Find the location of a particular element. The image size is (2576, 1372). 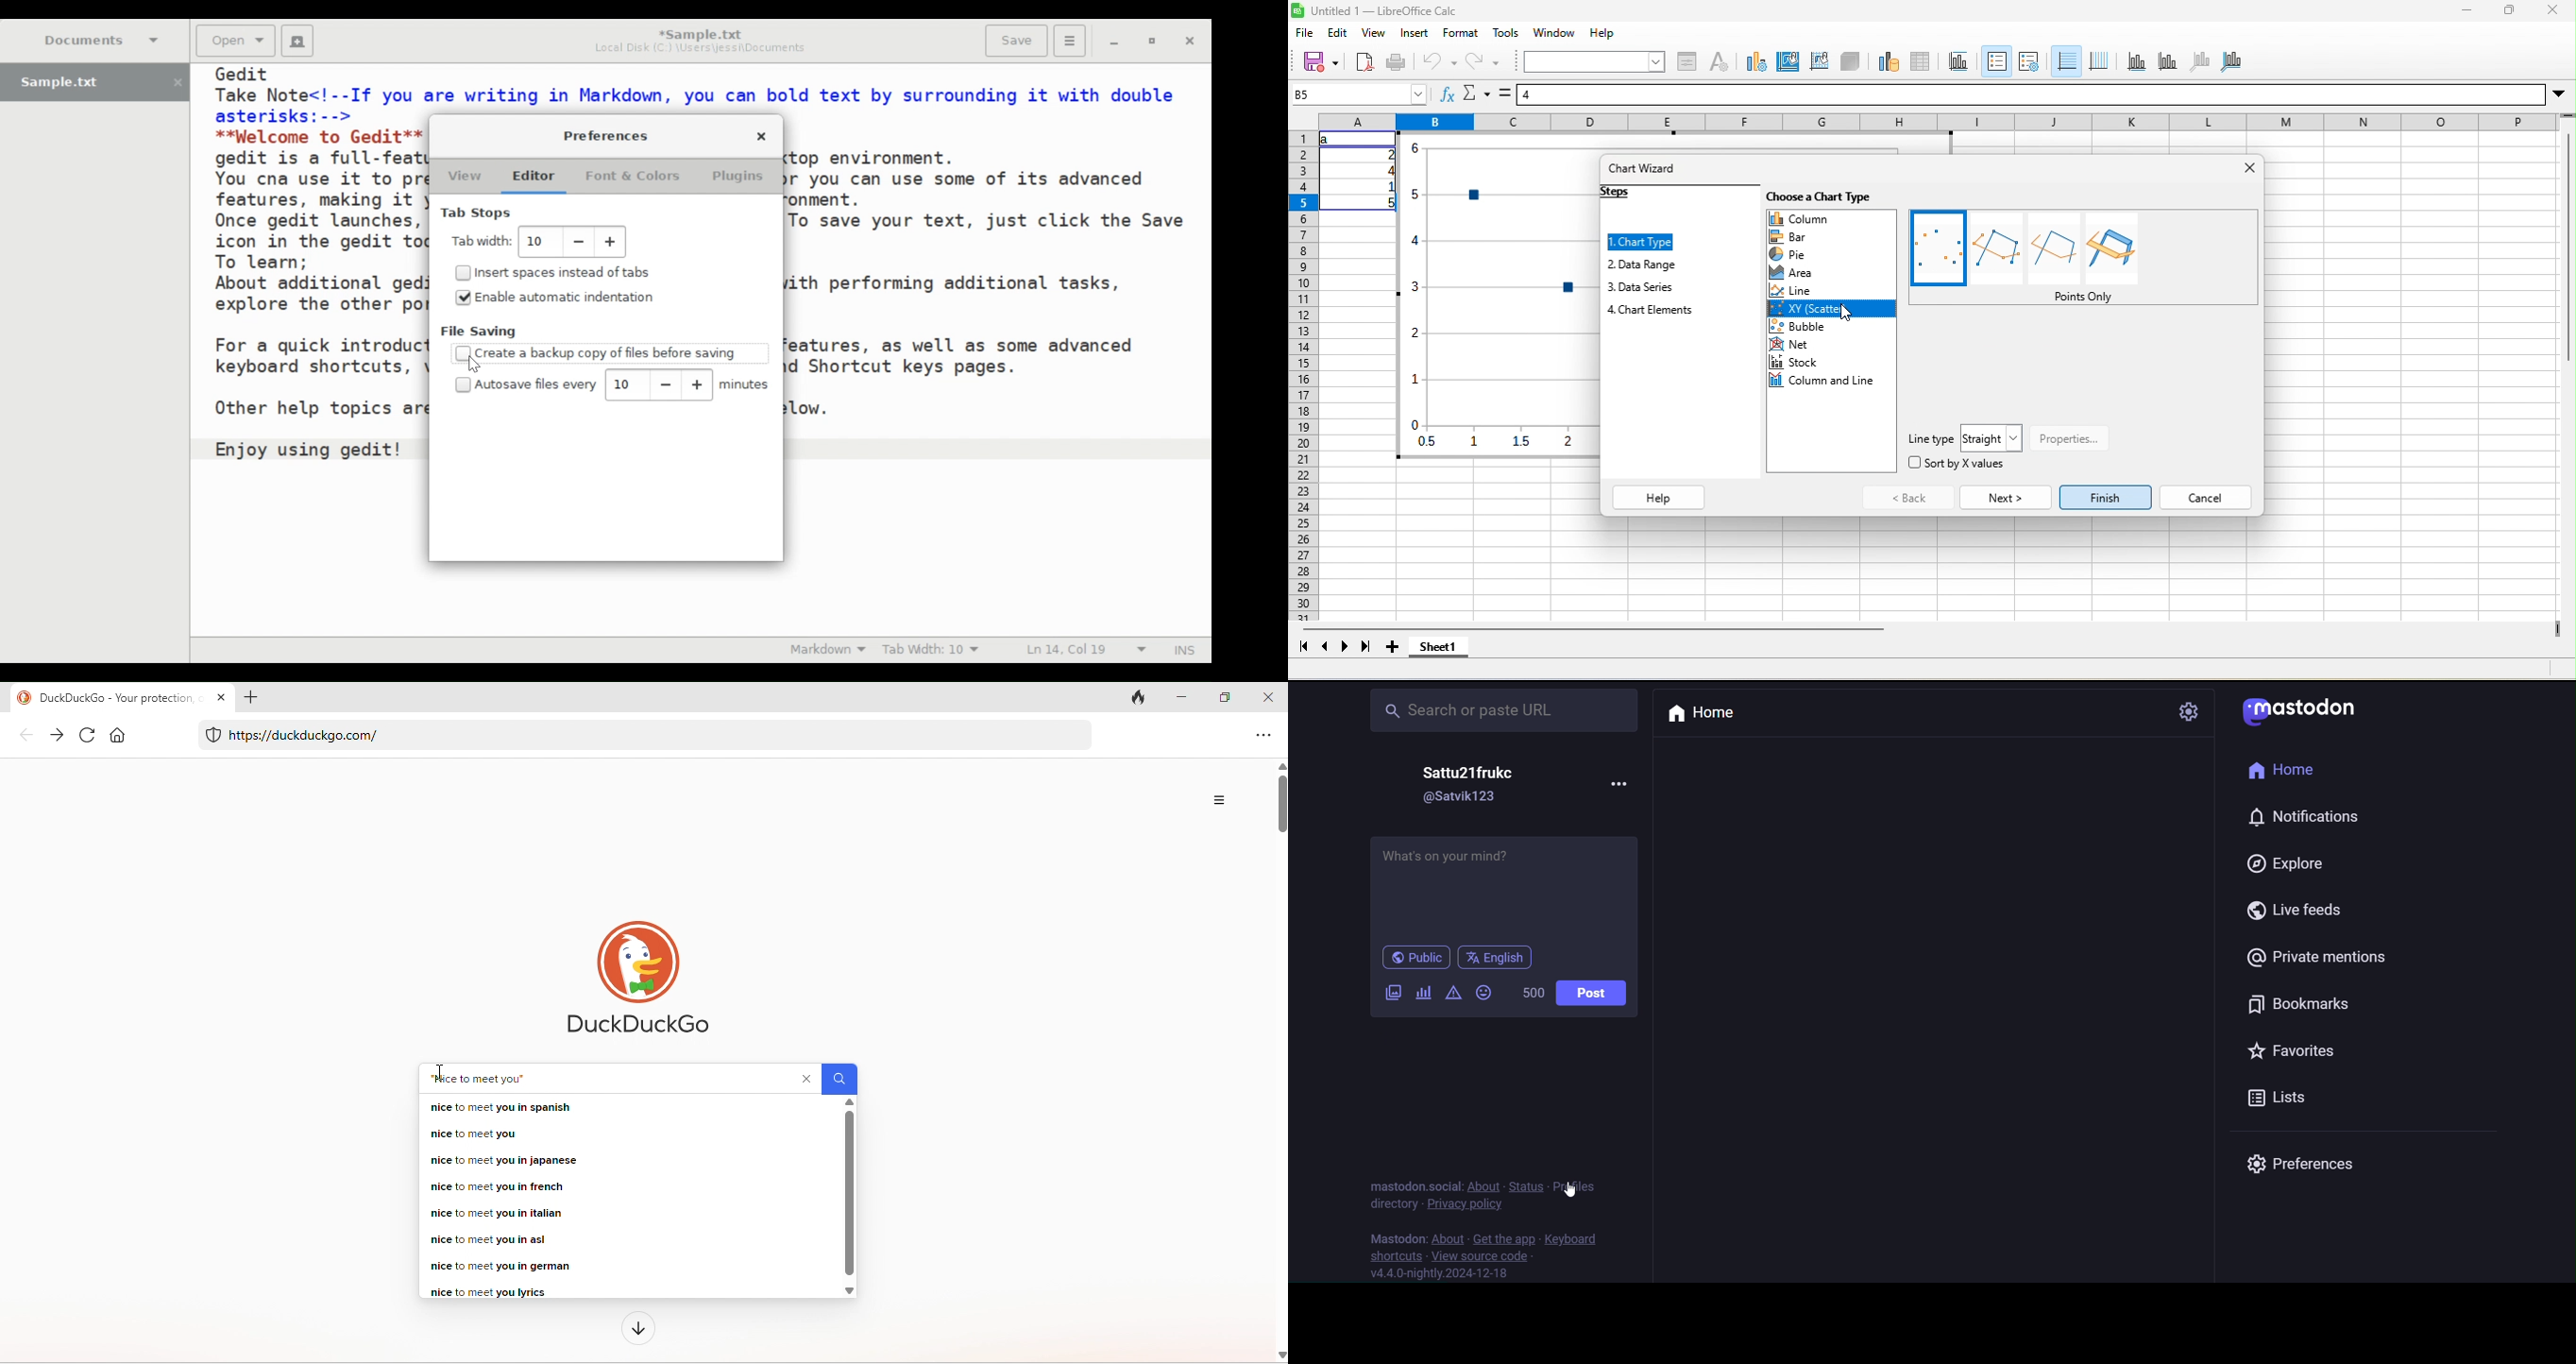

bar is located at coordinates (1832, 237).